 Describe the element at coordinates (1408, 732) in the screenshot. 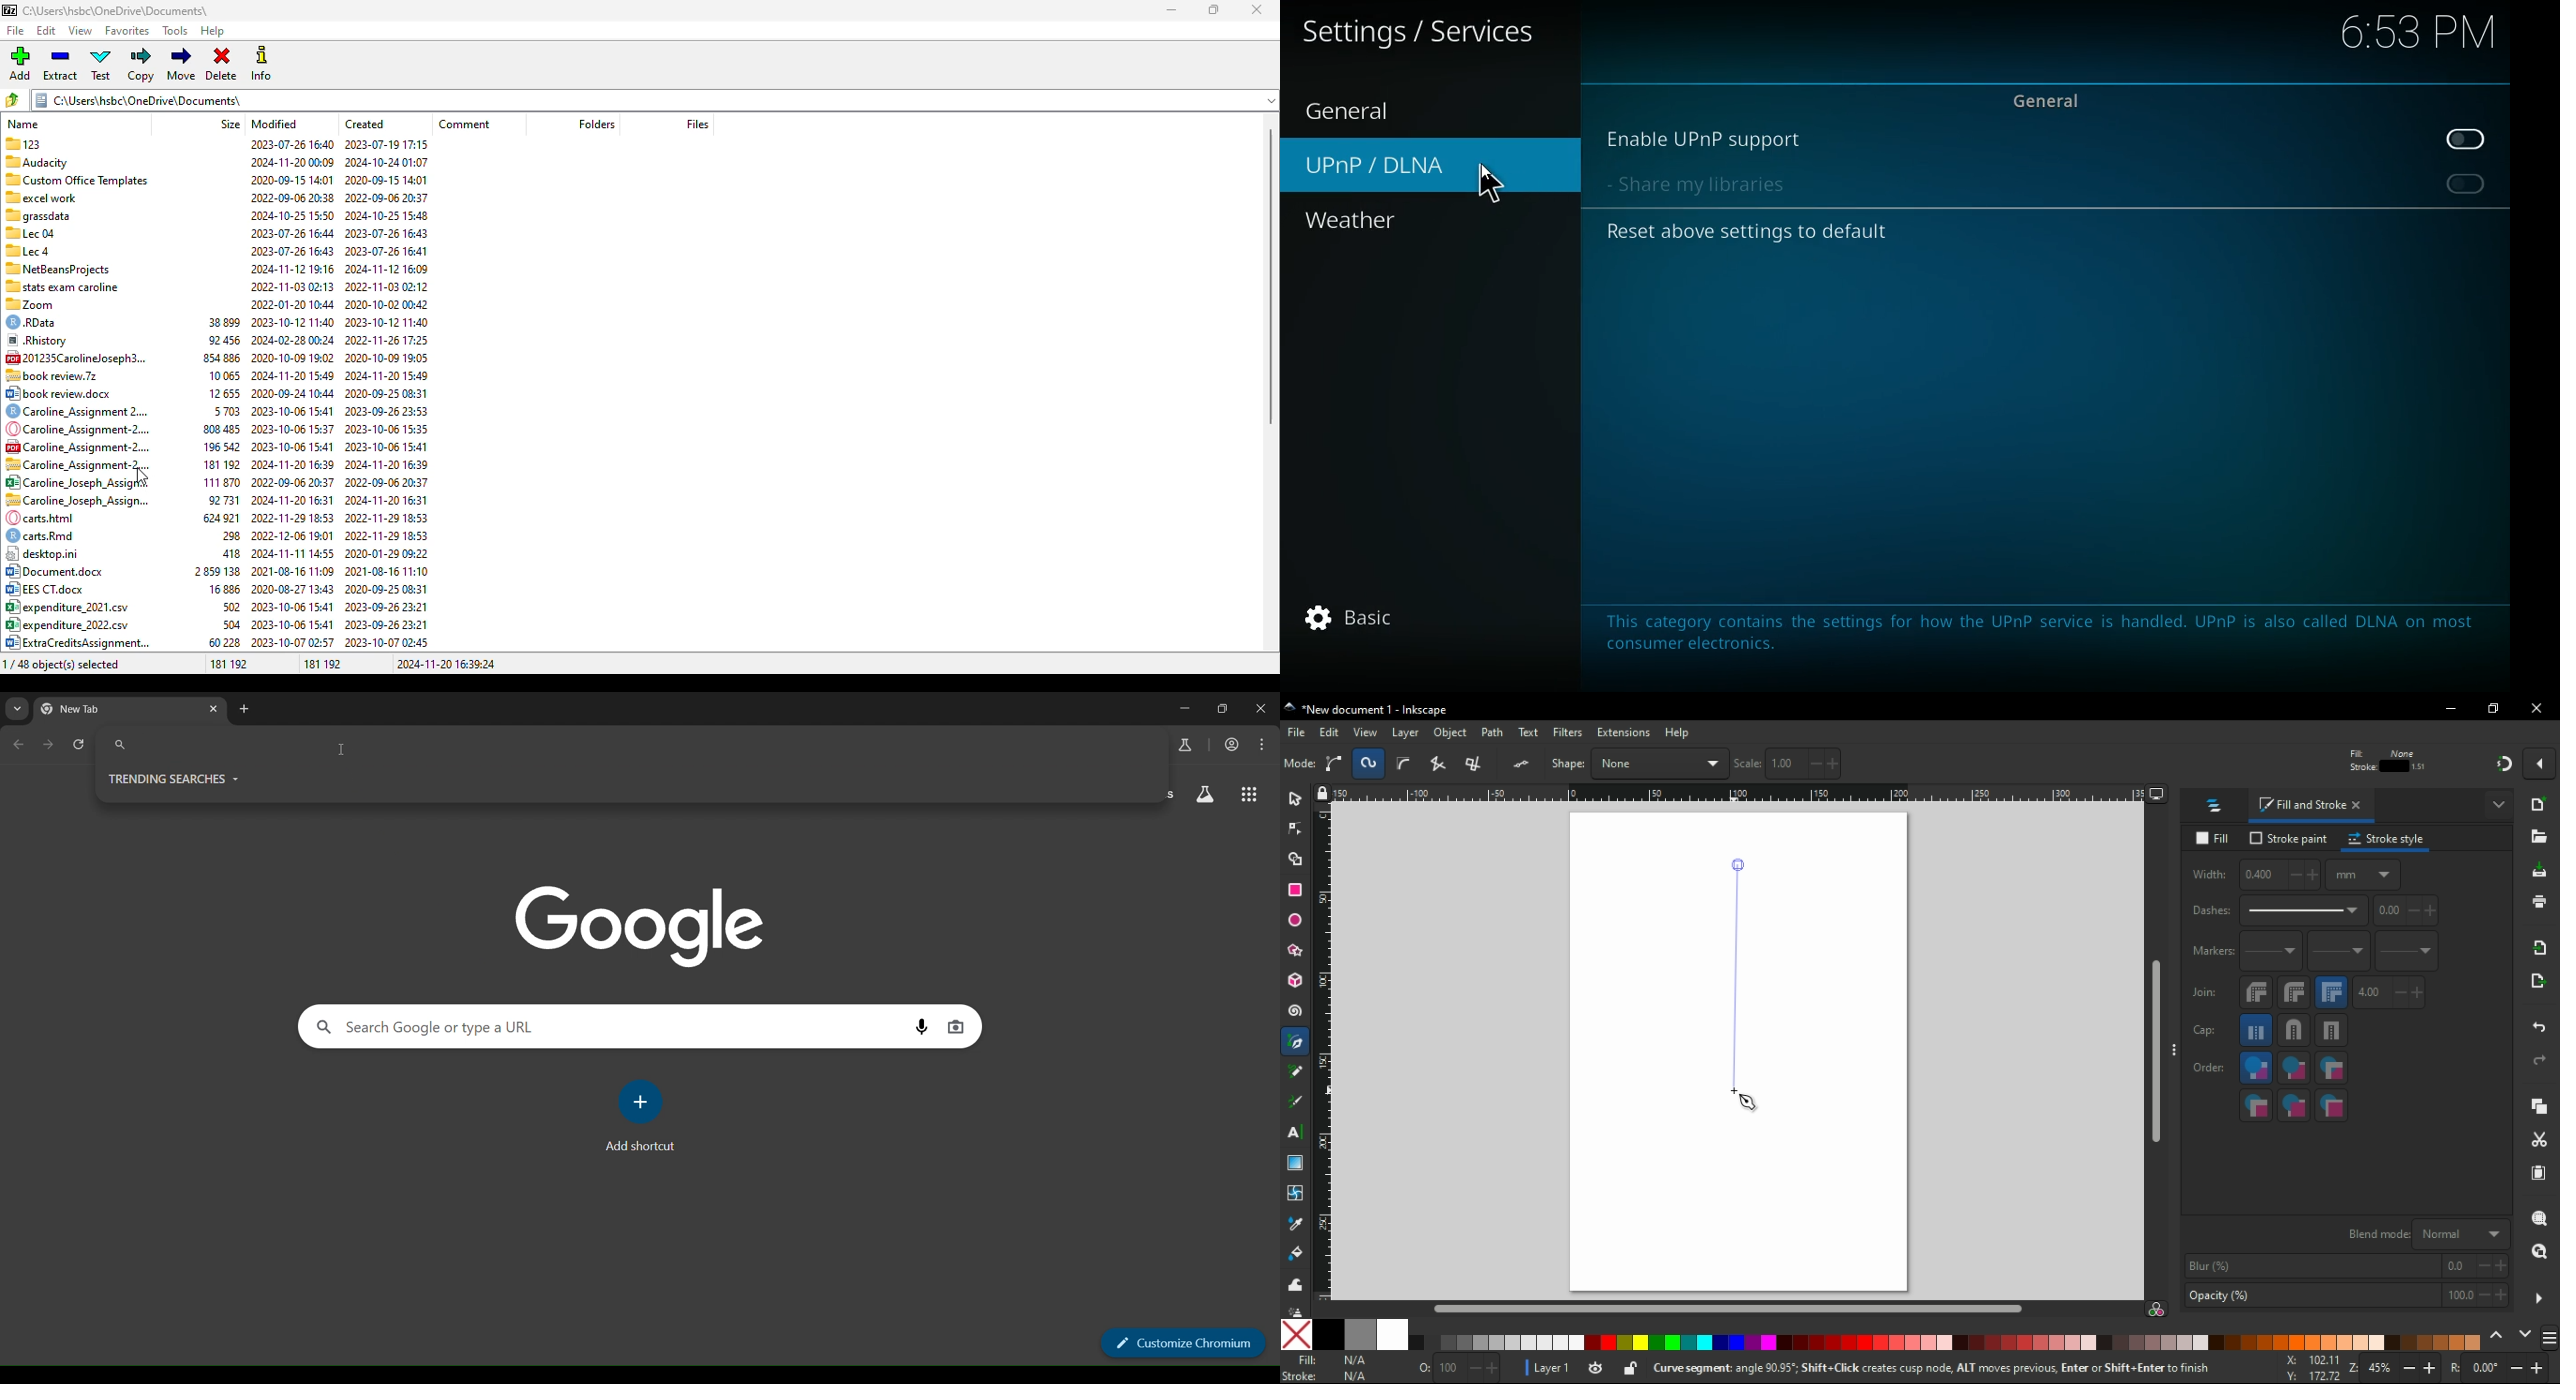

I see `layer` at that location.